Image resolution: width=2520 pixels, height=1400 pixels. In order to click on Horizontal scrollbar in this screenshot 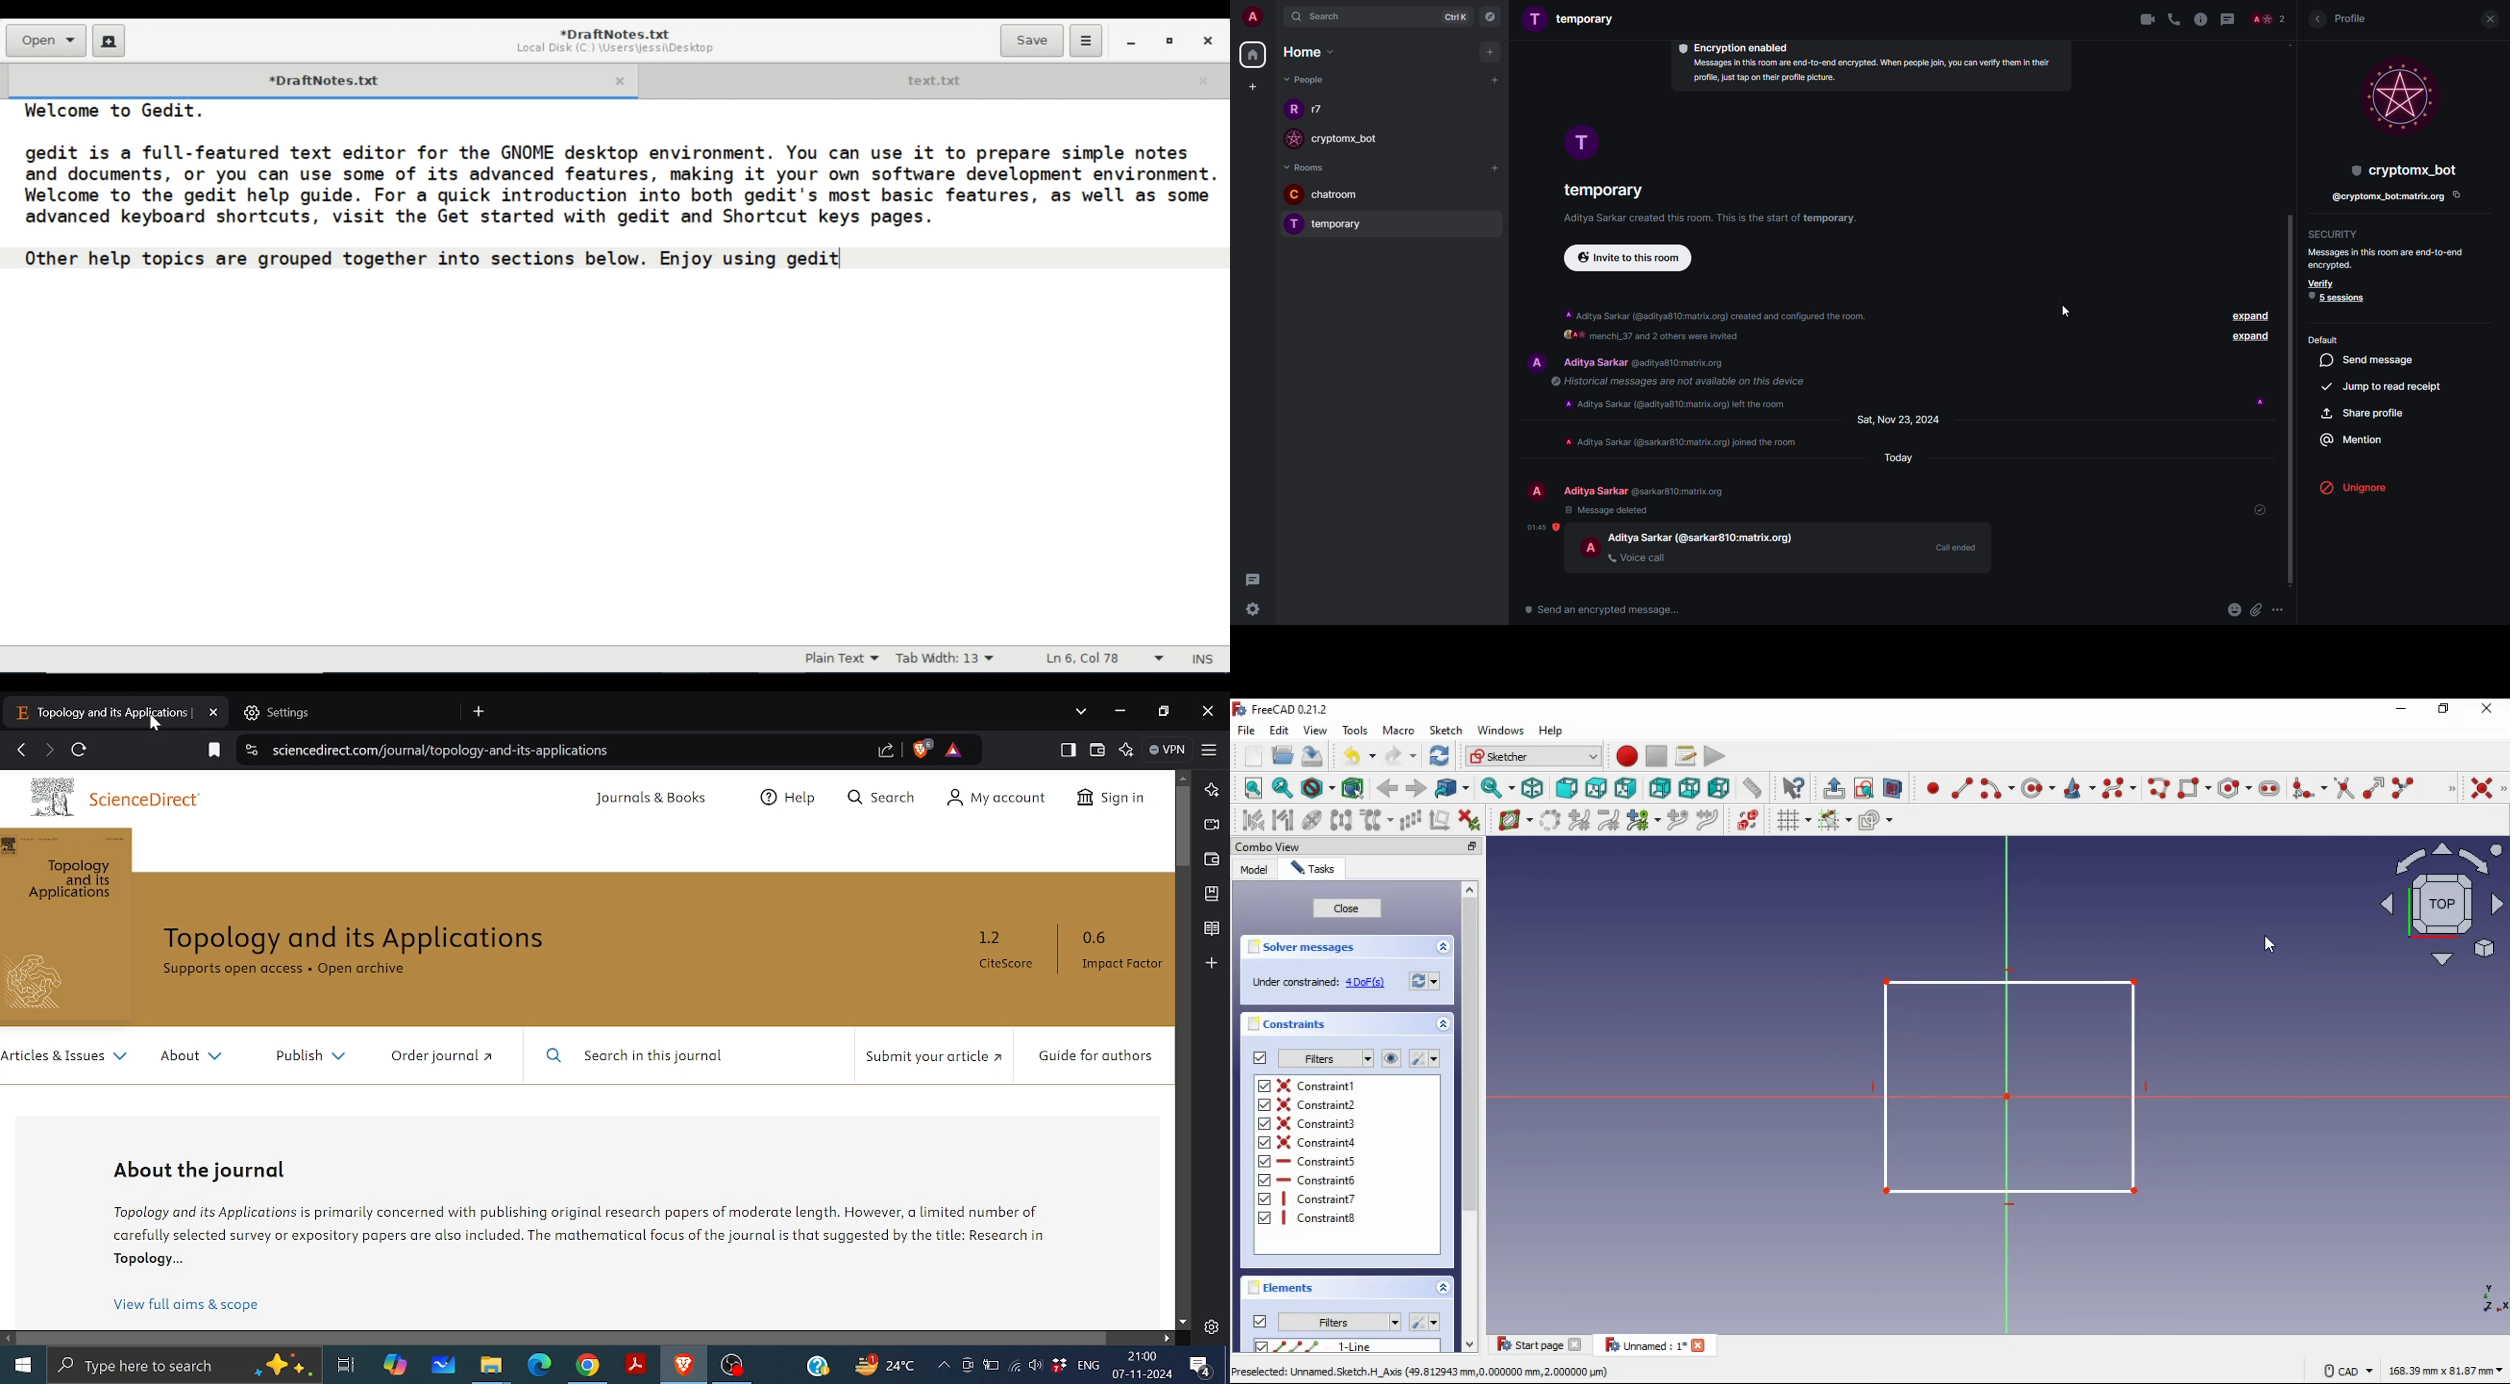, I will do `click(562, 1338)`.